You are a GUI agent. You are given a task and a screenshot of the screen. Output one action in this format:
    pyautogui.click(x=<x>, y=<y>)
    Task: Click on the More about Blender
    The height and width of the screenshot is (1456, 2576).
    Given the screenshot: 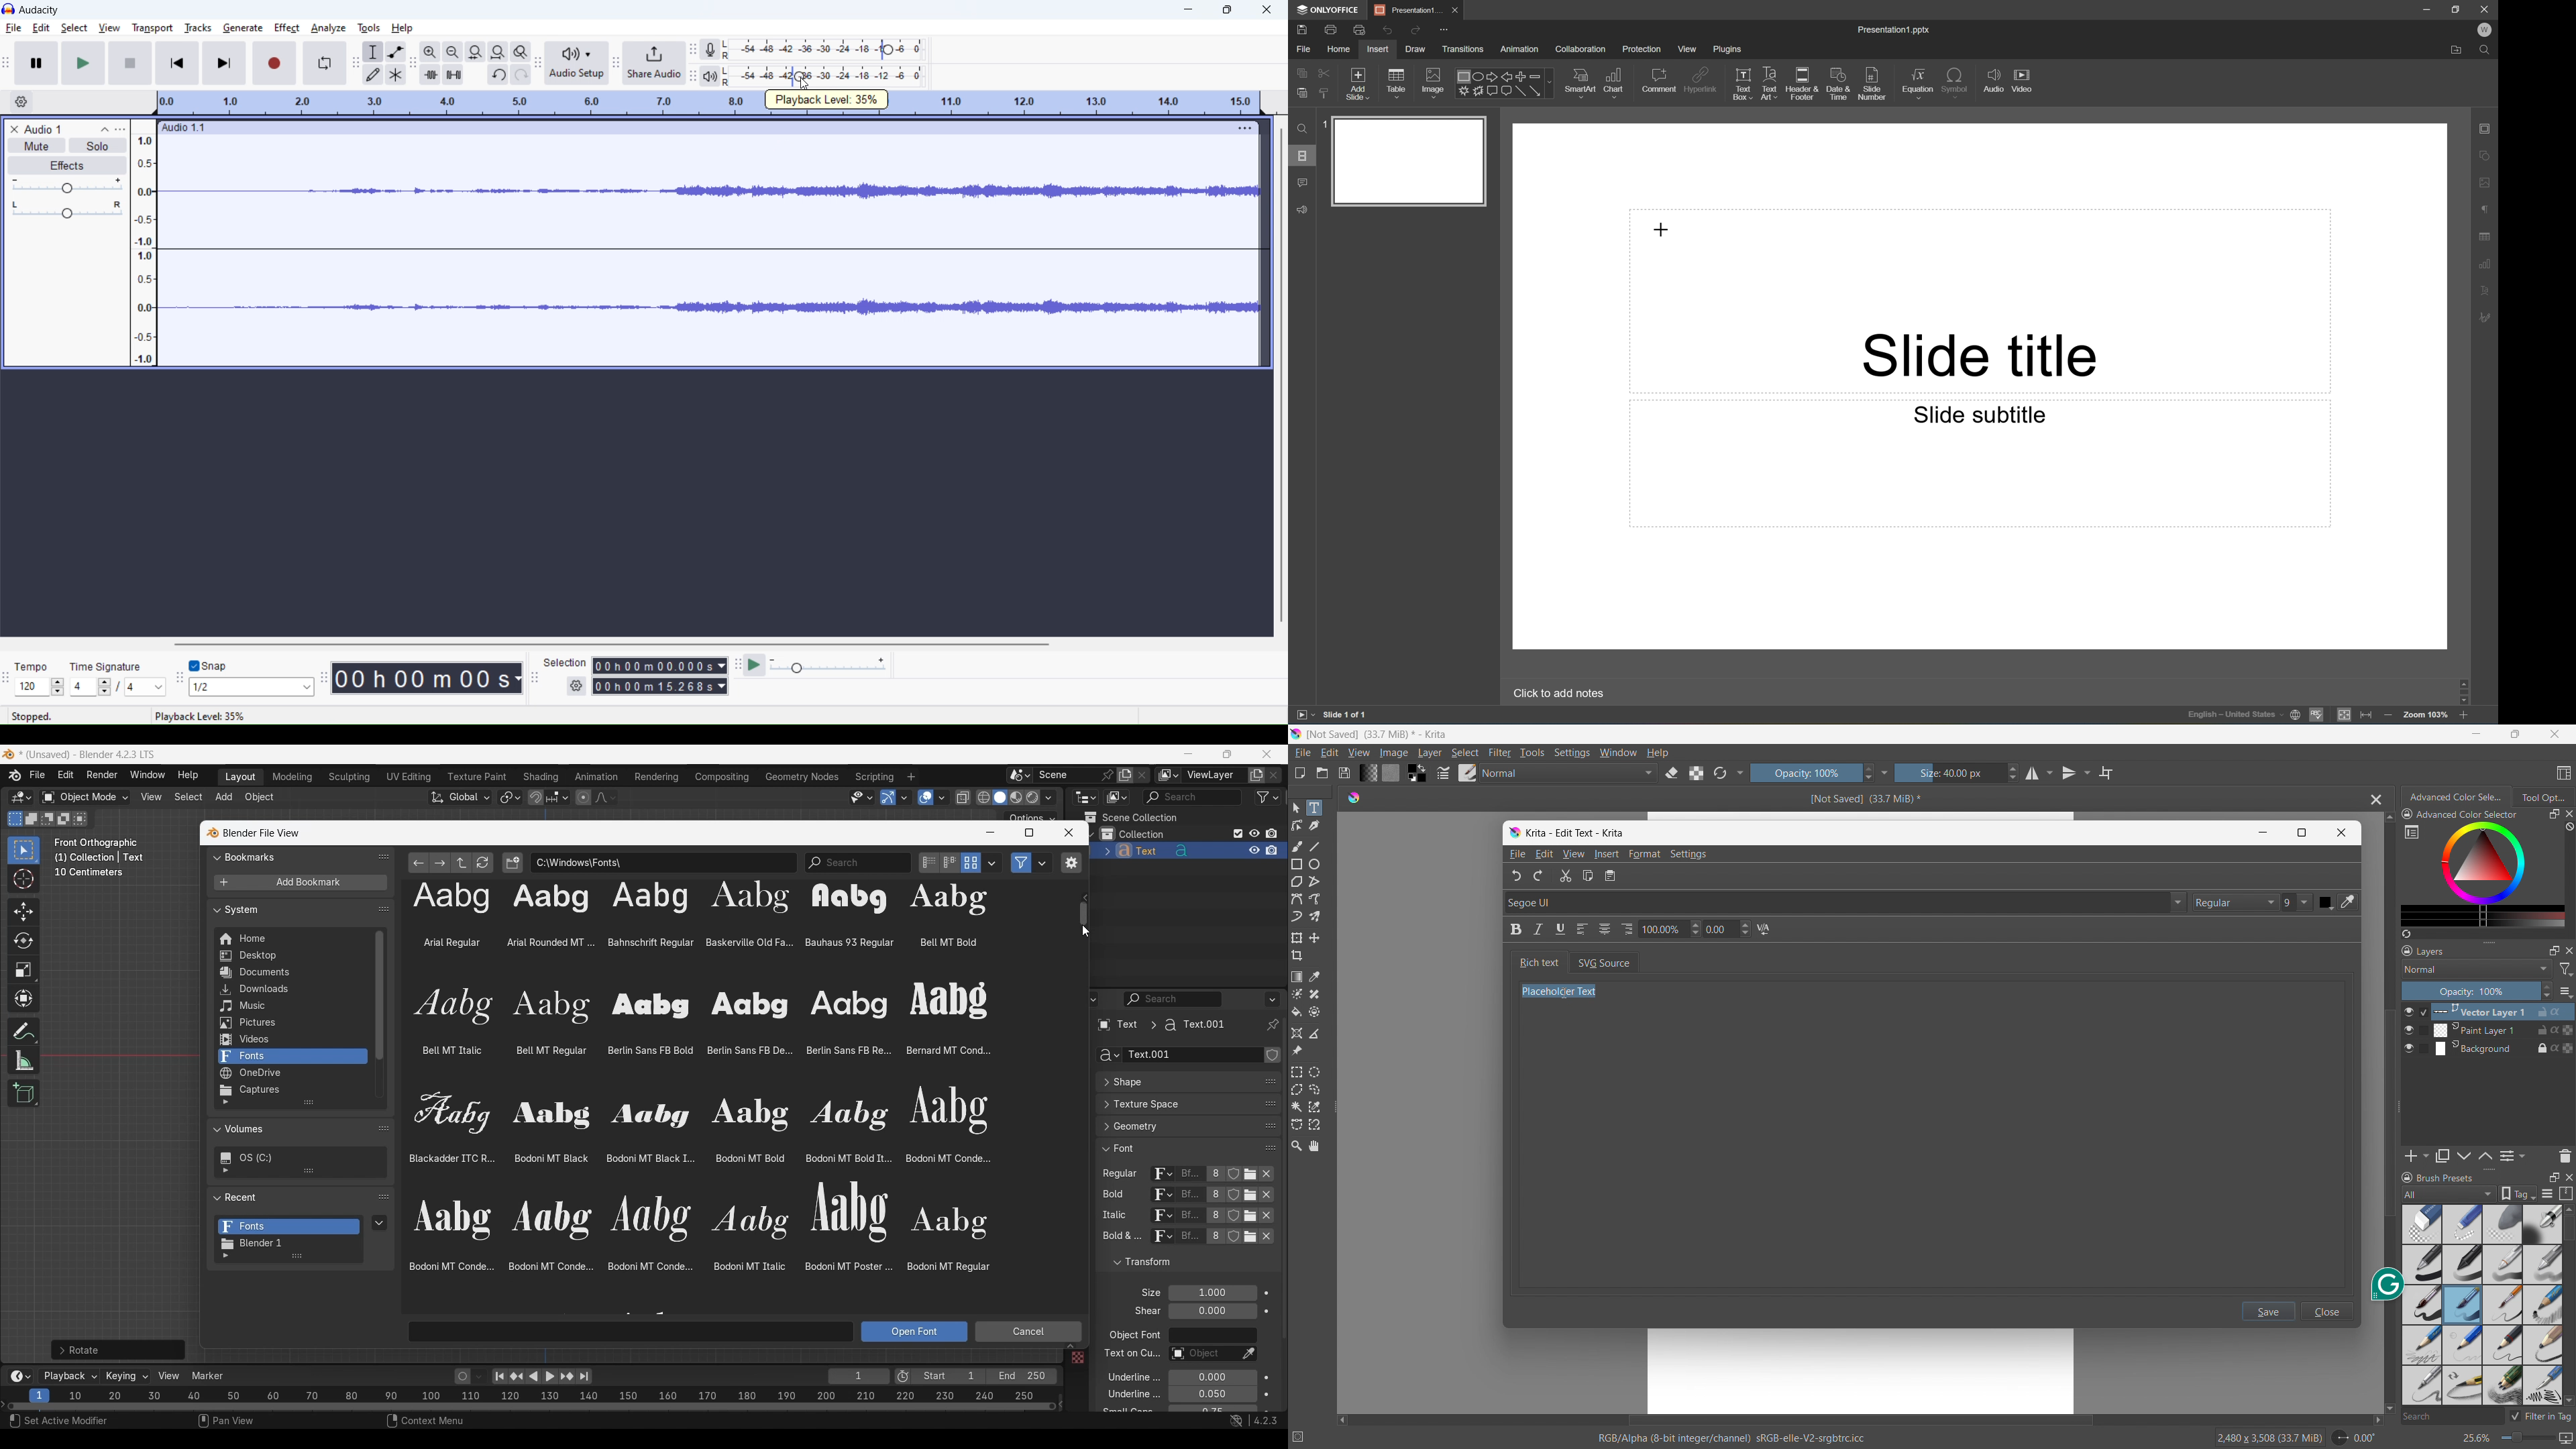 What is the action you would take?
    pyautogui.click(x=15, y=775)
    